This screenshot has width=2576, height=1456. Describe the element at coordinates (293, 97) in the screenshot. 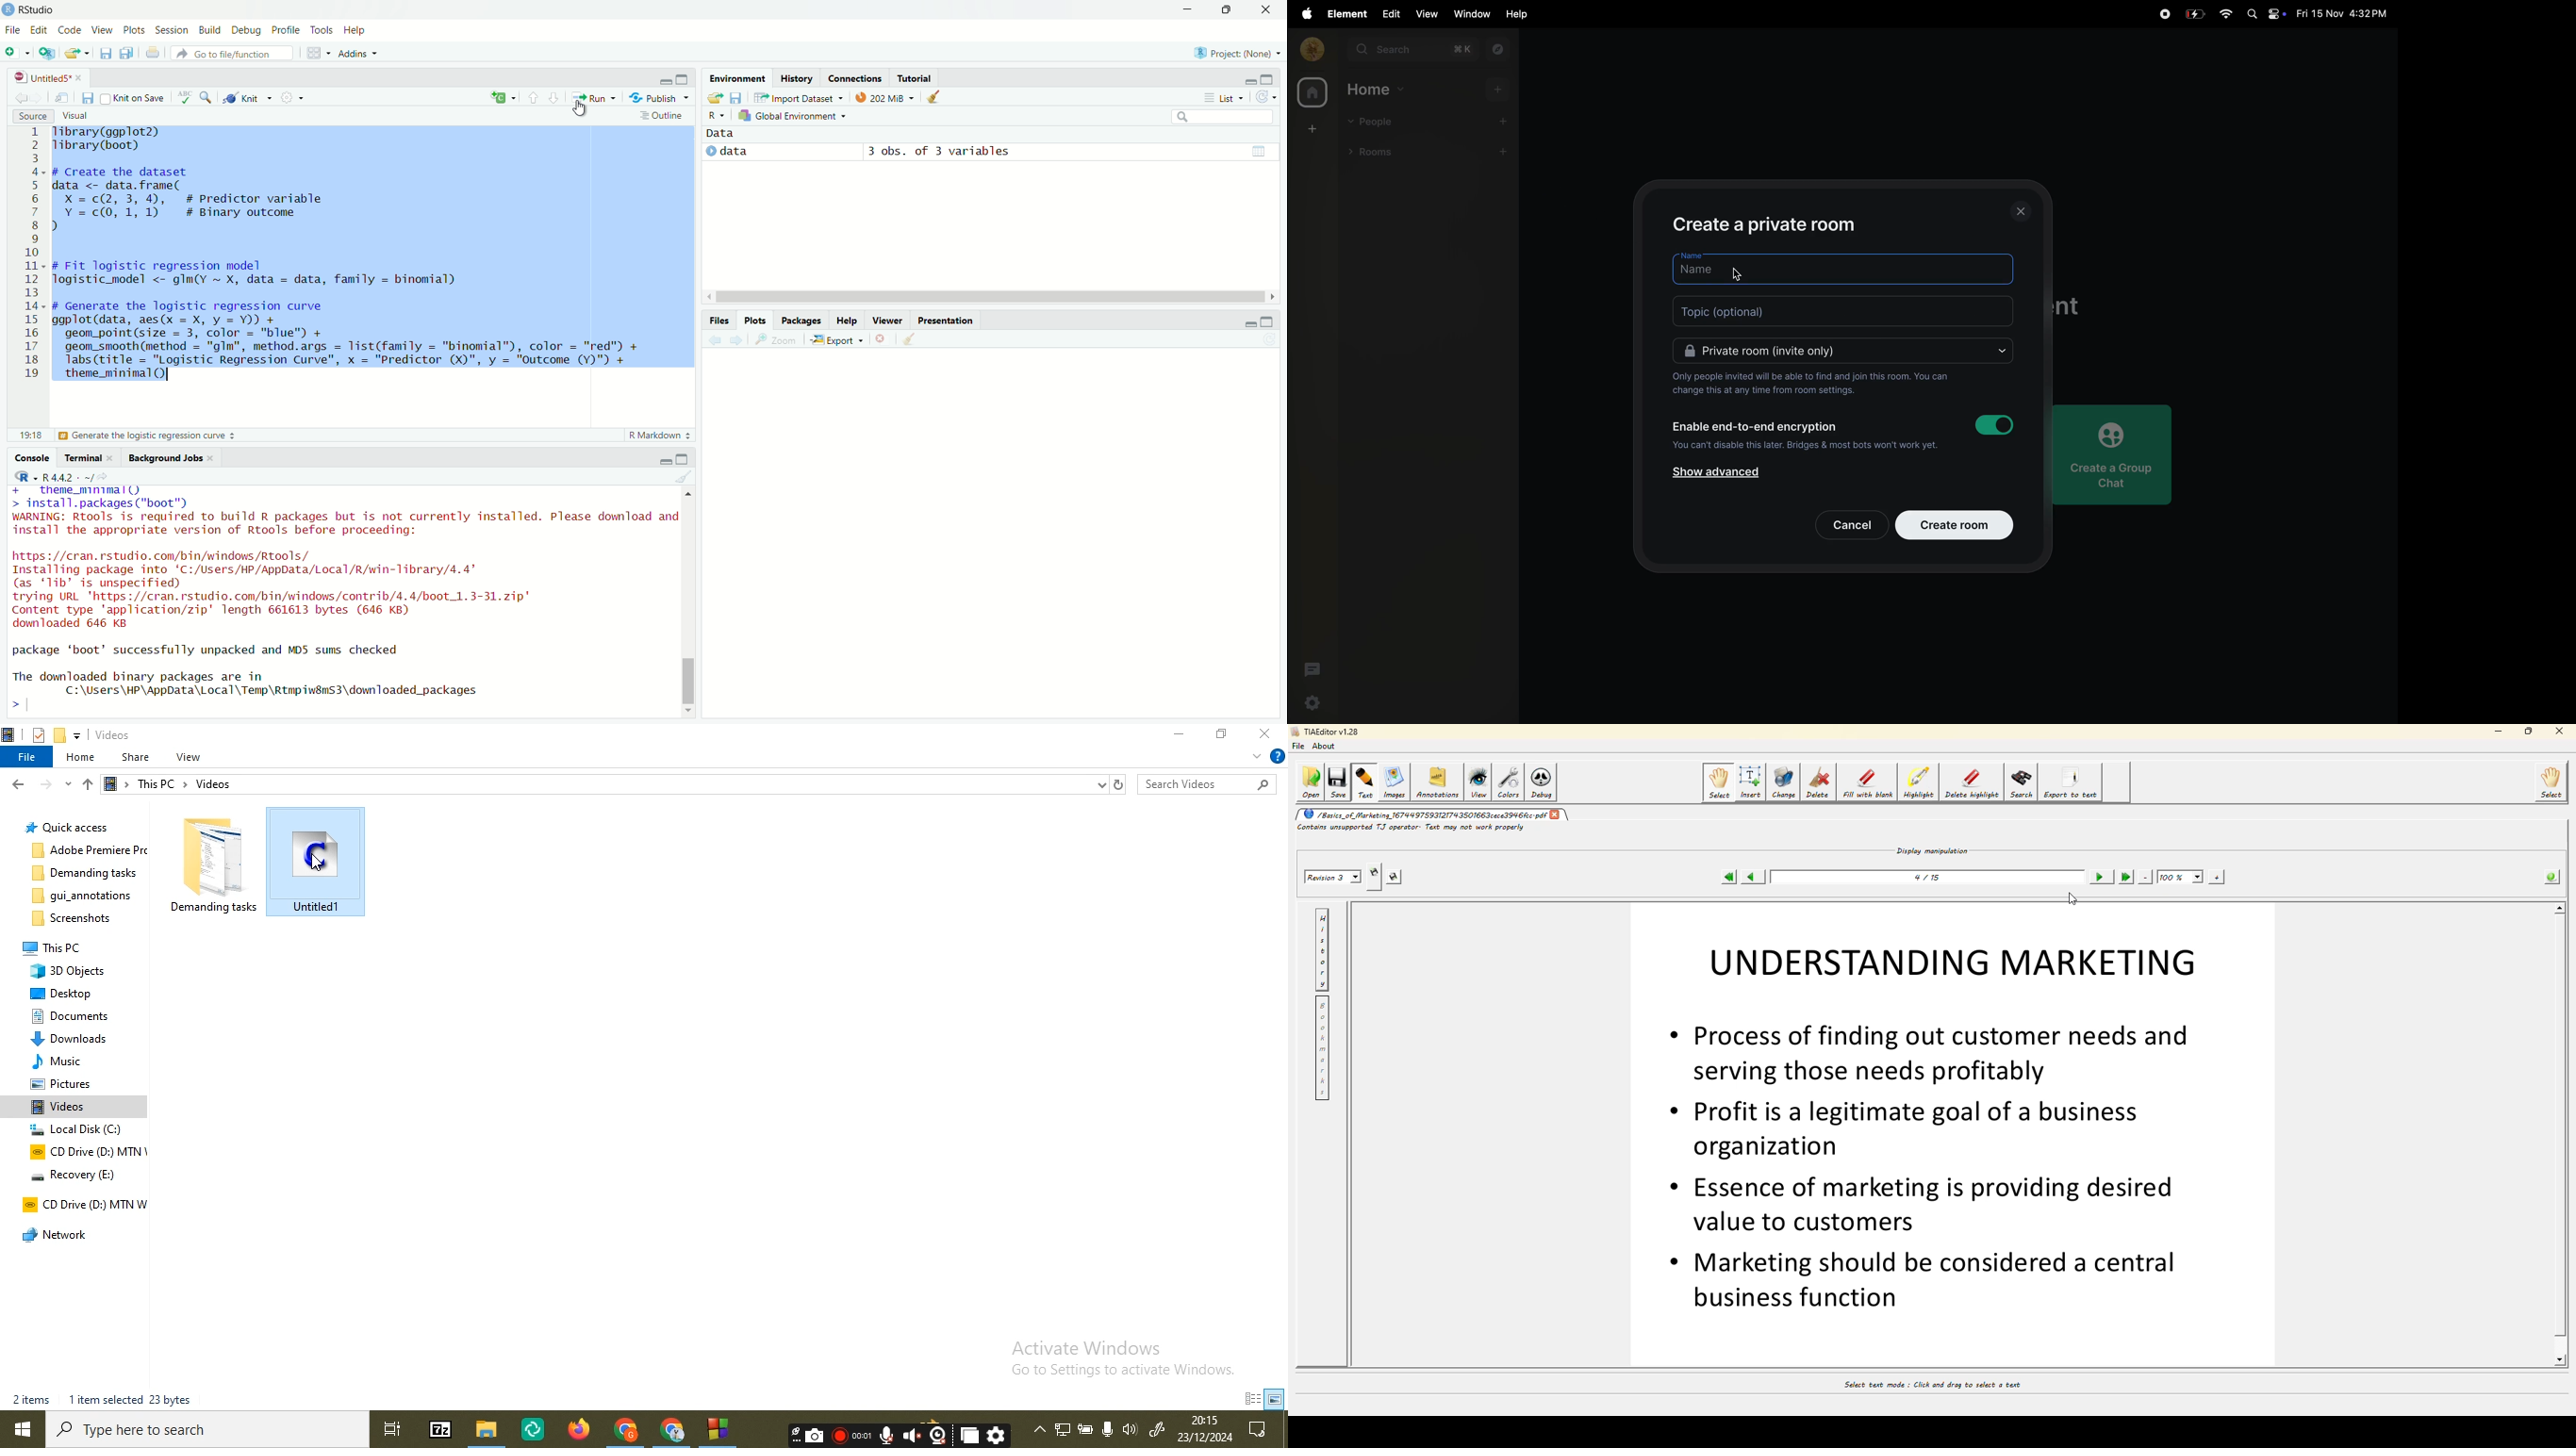

I see `More options` at that location.